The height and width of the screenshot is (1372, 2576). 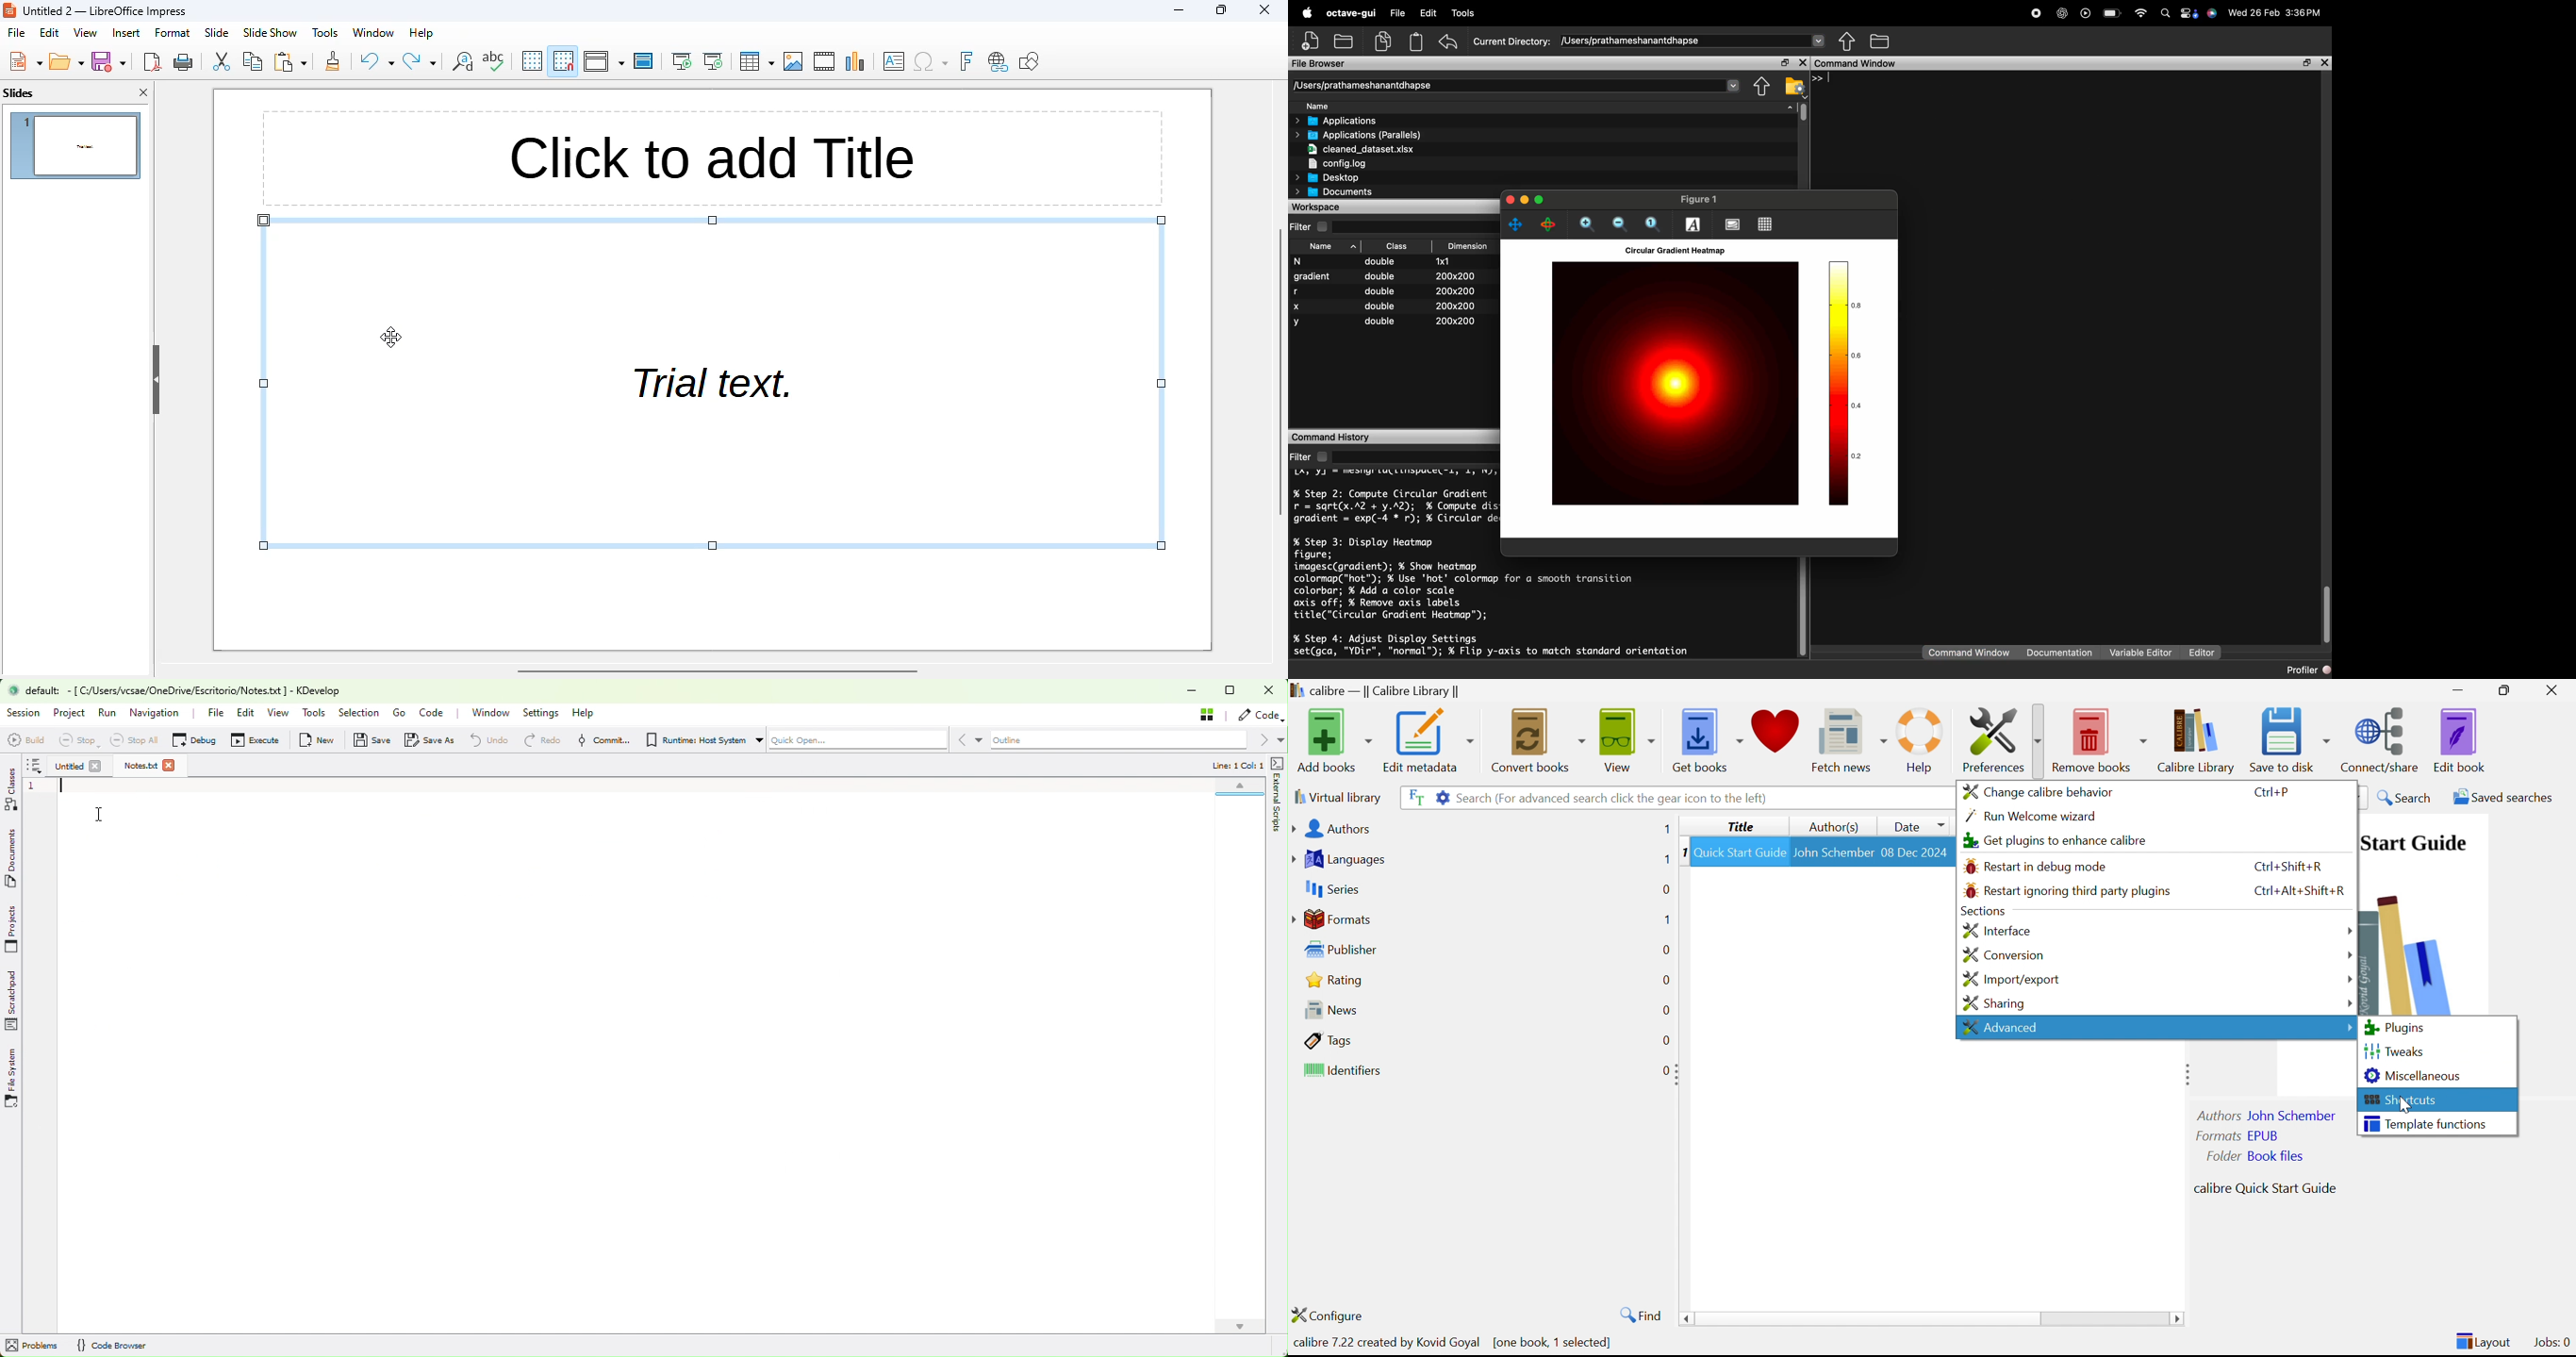 What do you see at coordinates (1344, 950) in the screenshot?
I see `Publisher` at bounding box center [1344, 950].